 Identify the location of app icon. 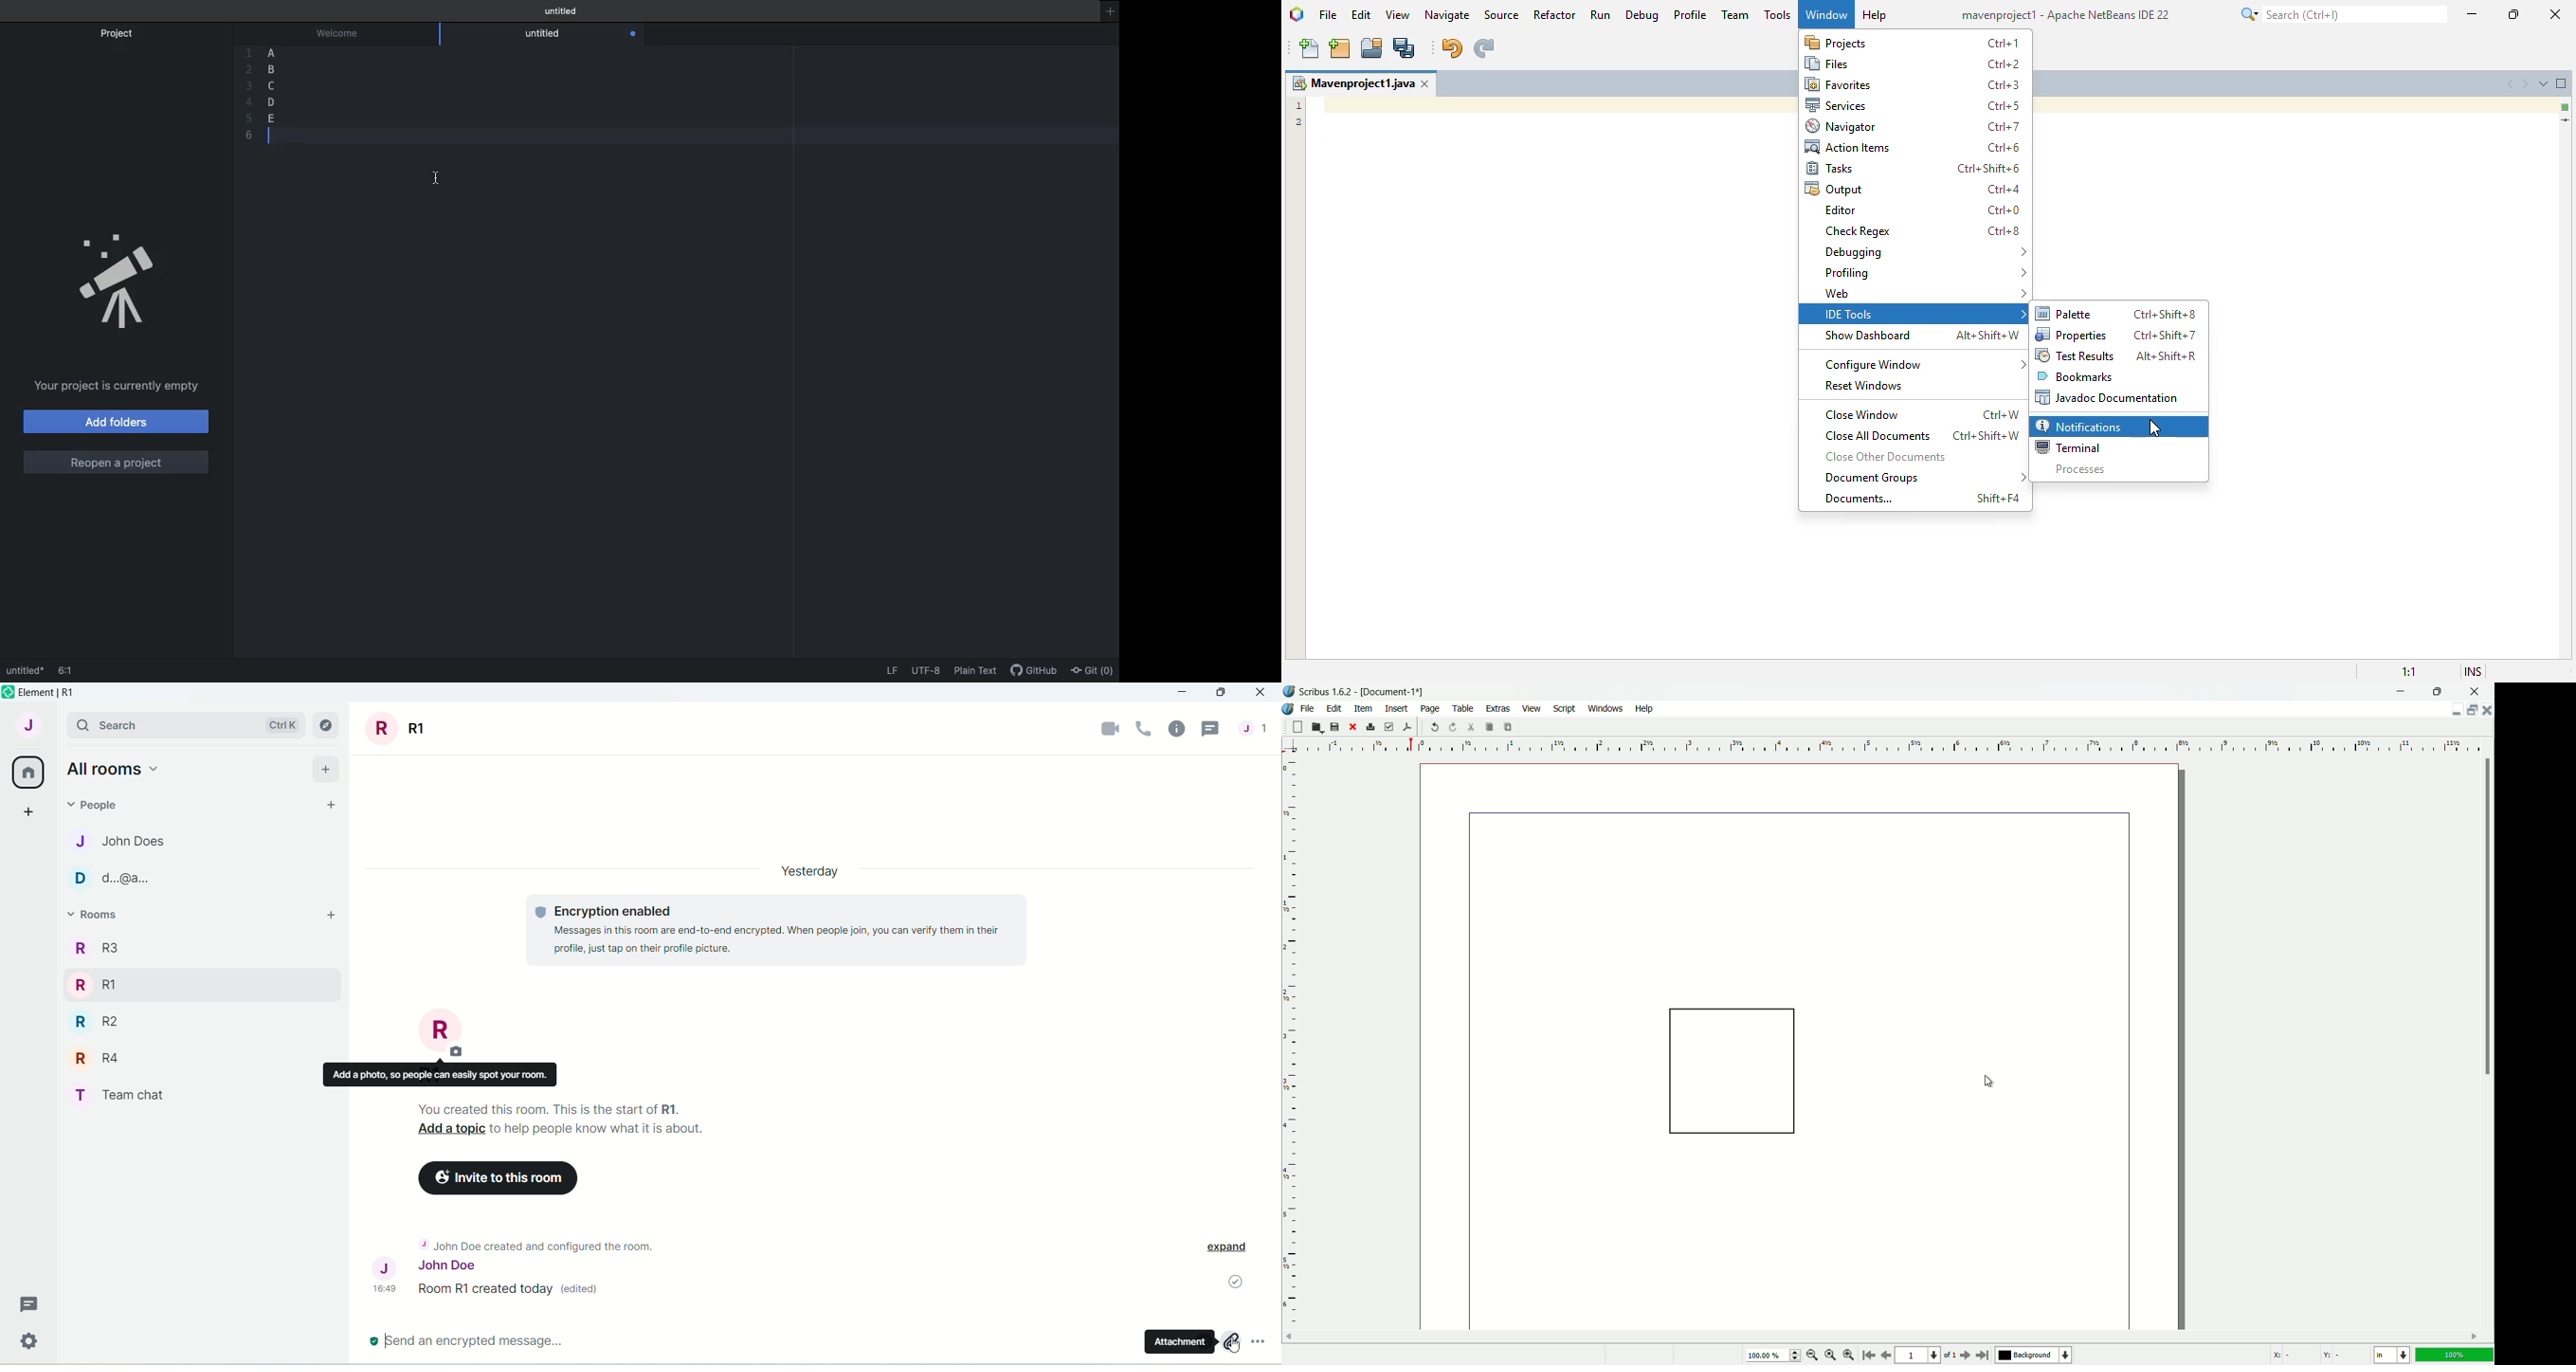
(1289, 709).